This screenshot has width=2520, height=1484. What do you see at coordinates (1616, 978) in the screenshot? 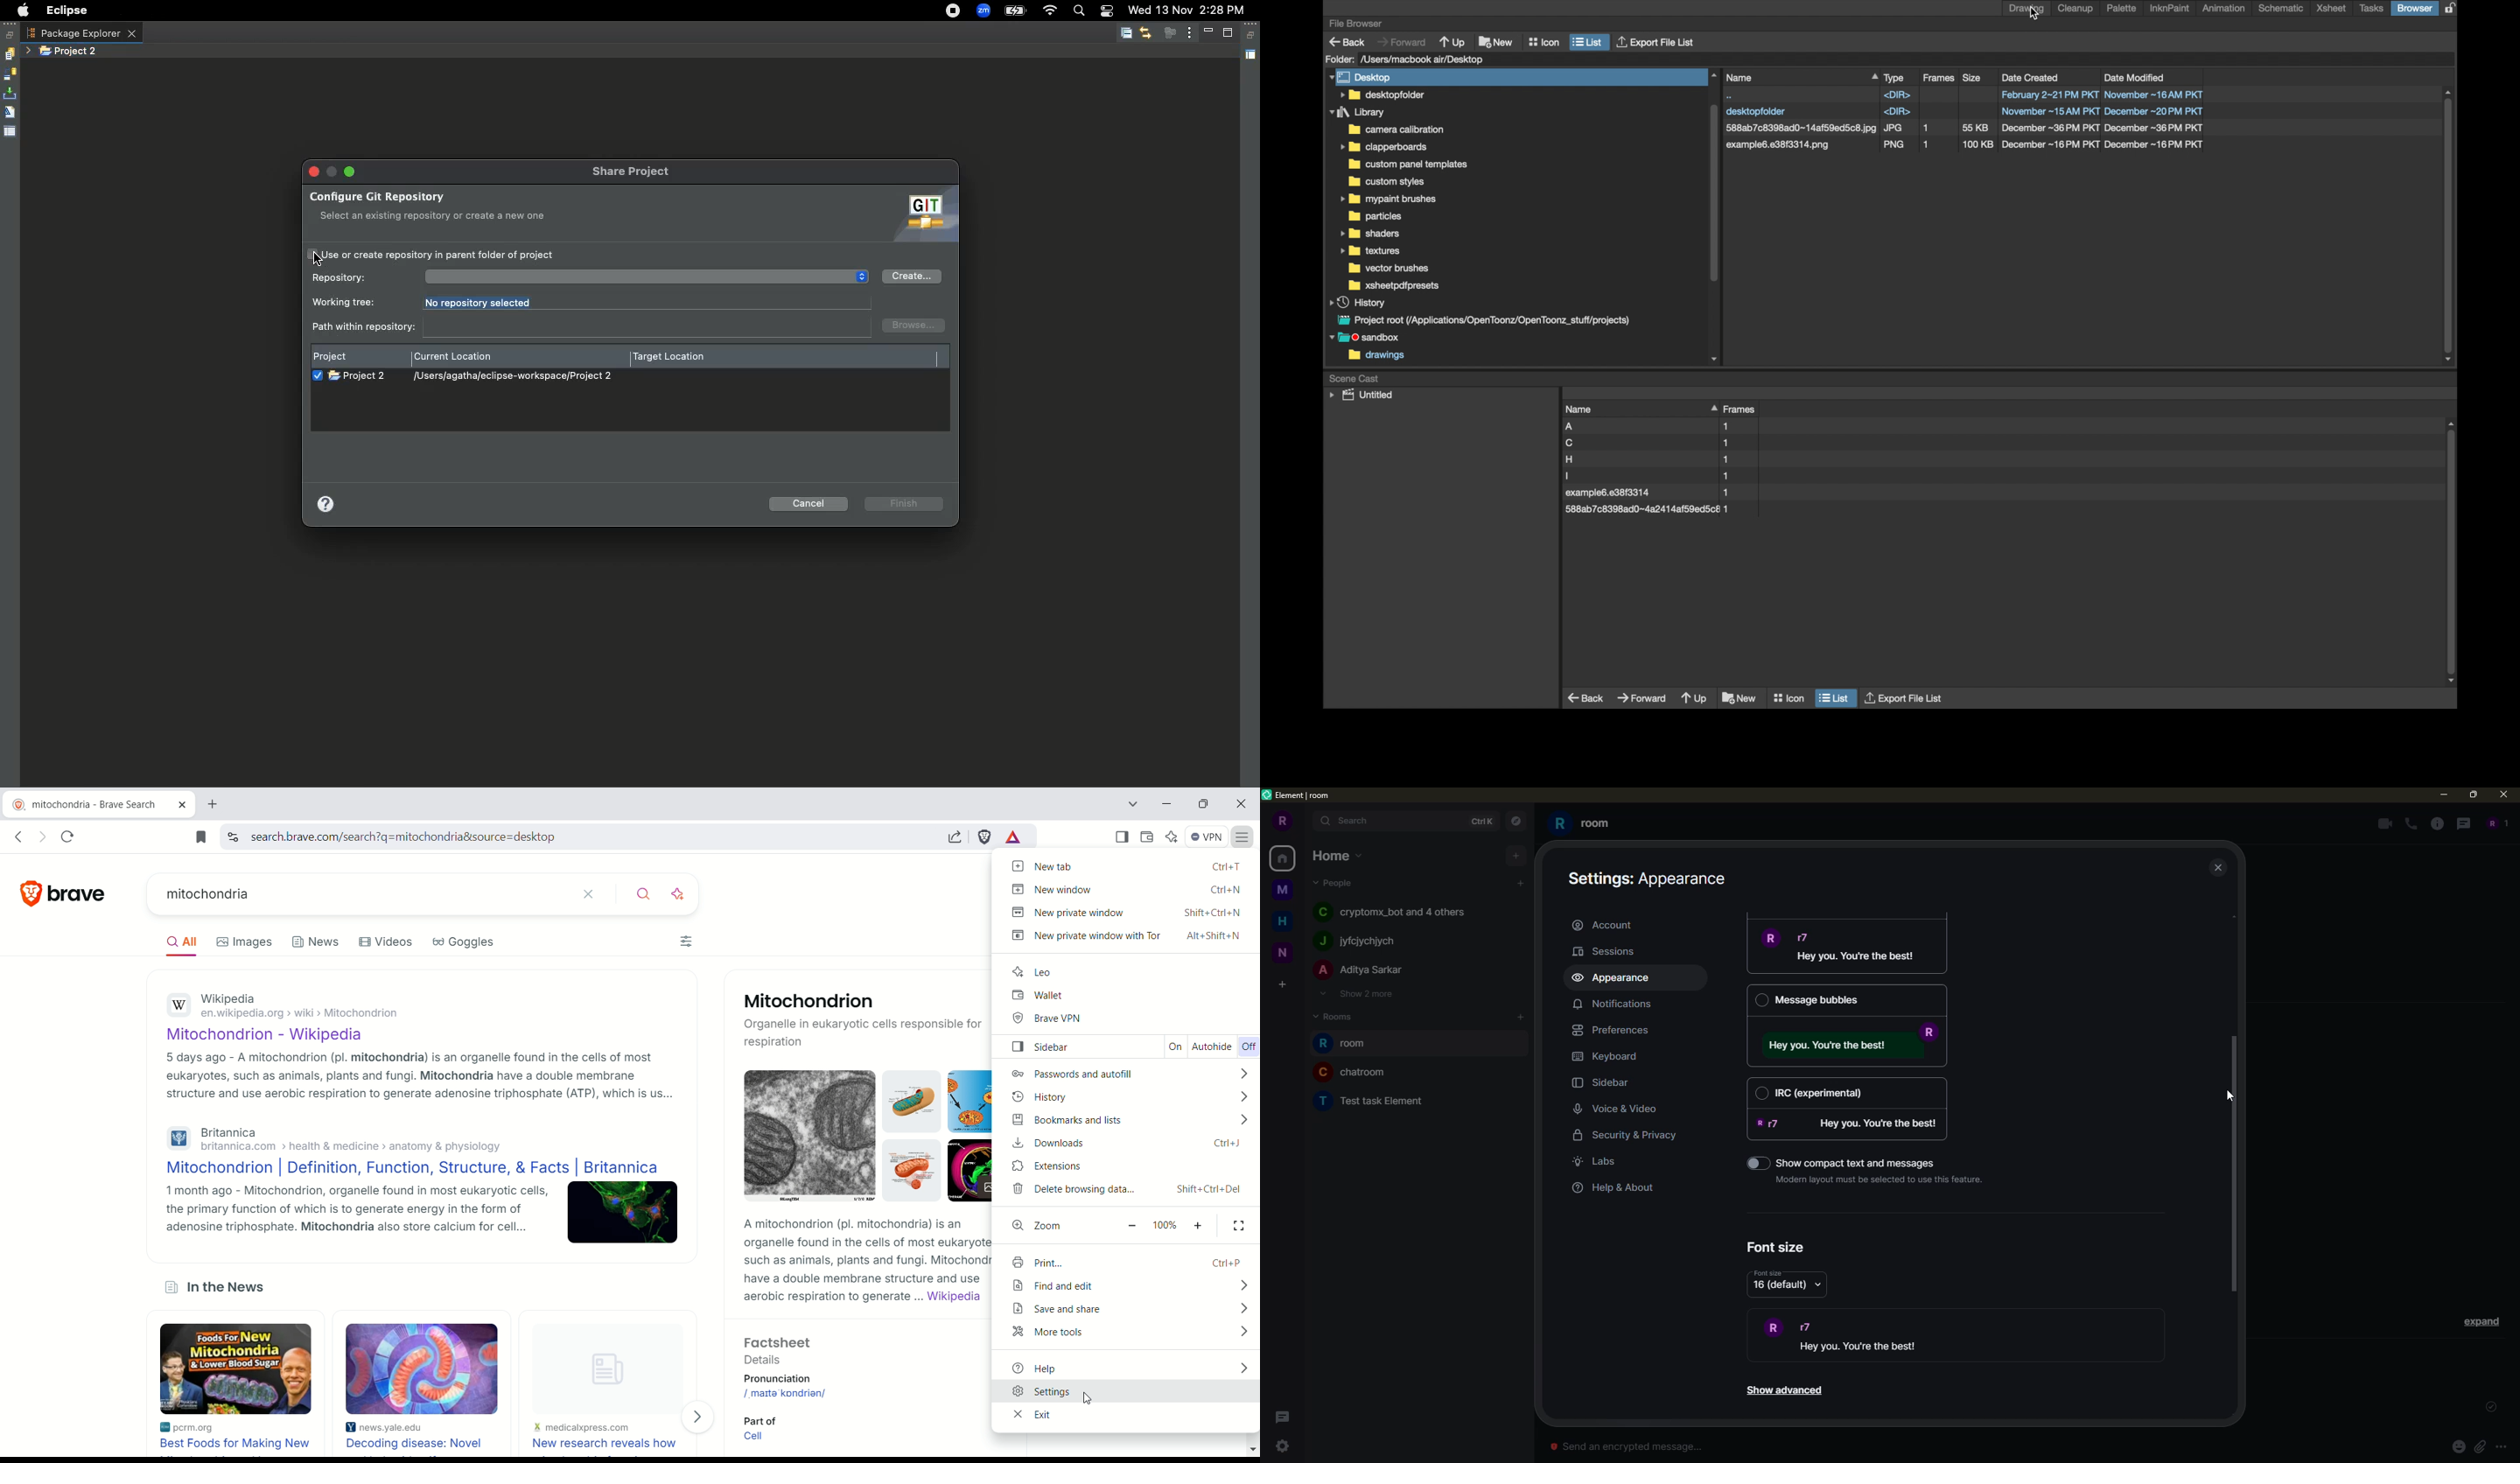
I see `appearance` at bounding box center [1616, 978].